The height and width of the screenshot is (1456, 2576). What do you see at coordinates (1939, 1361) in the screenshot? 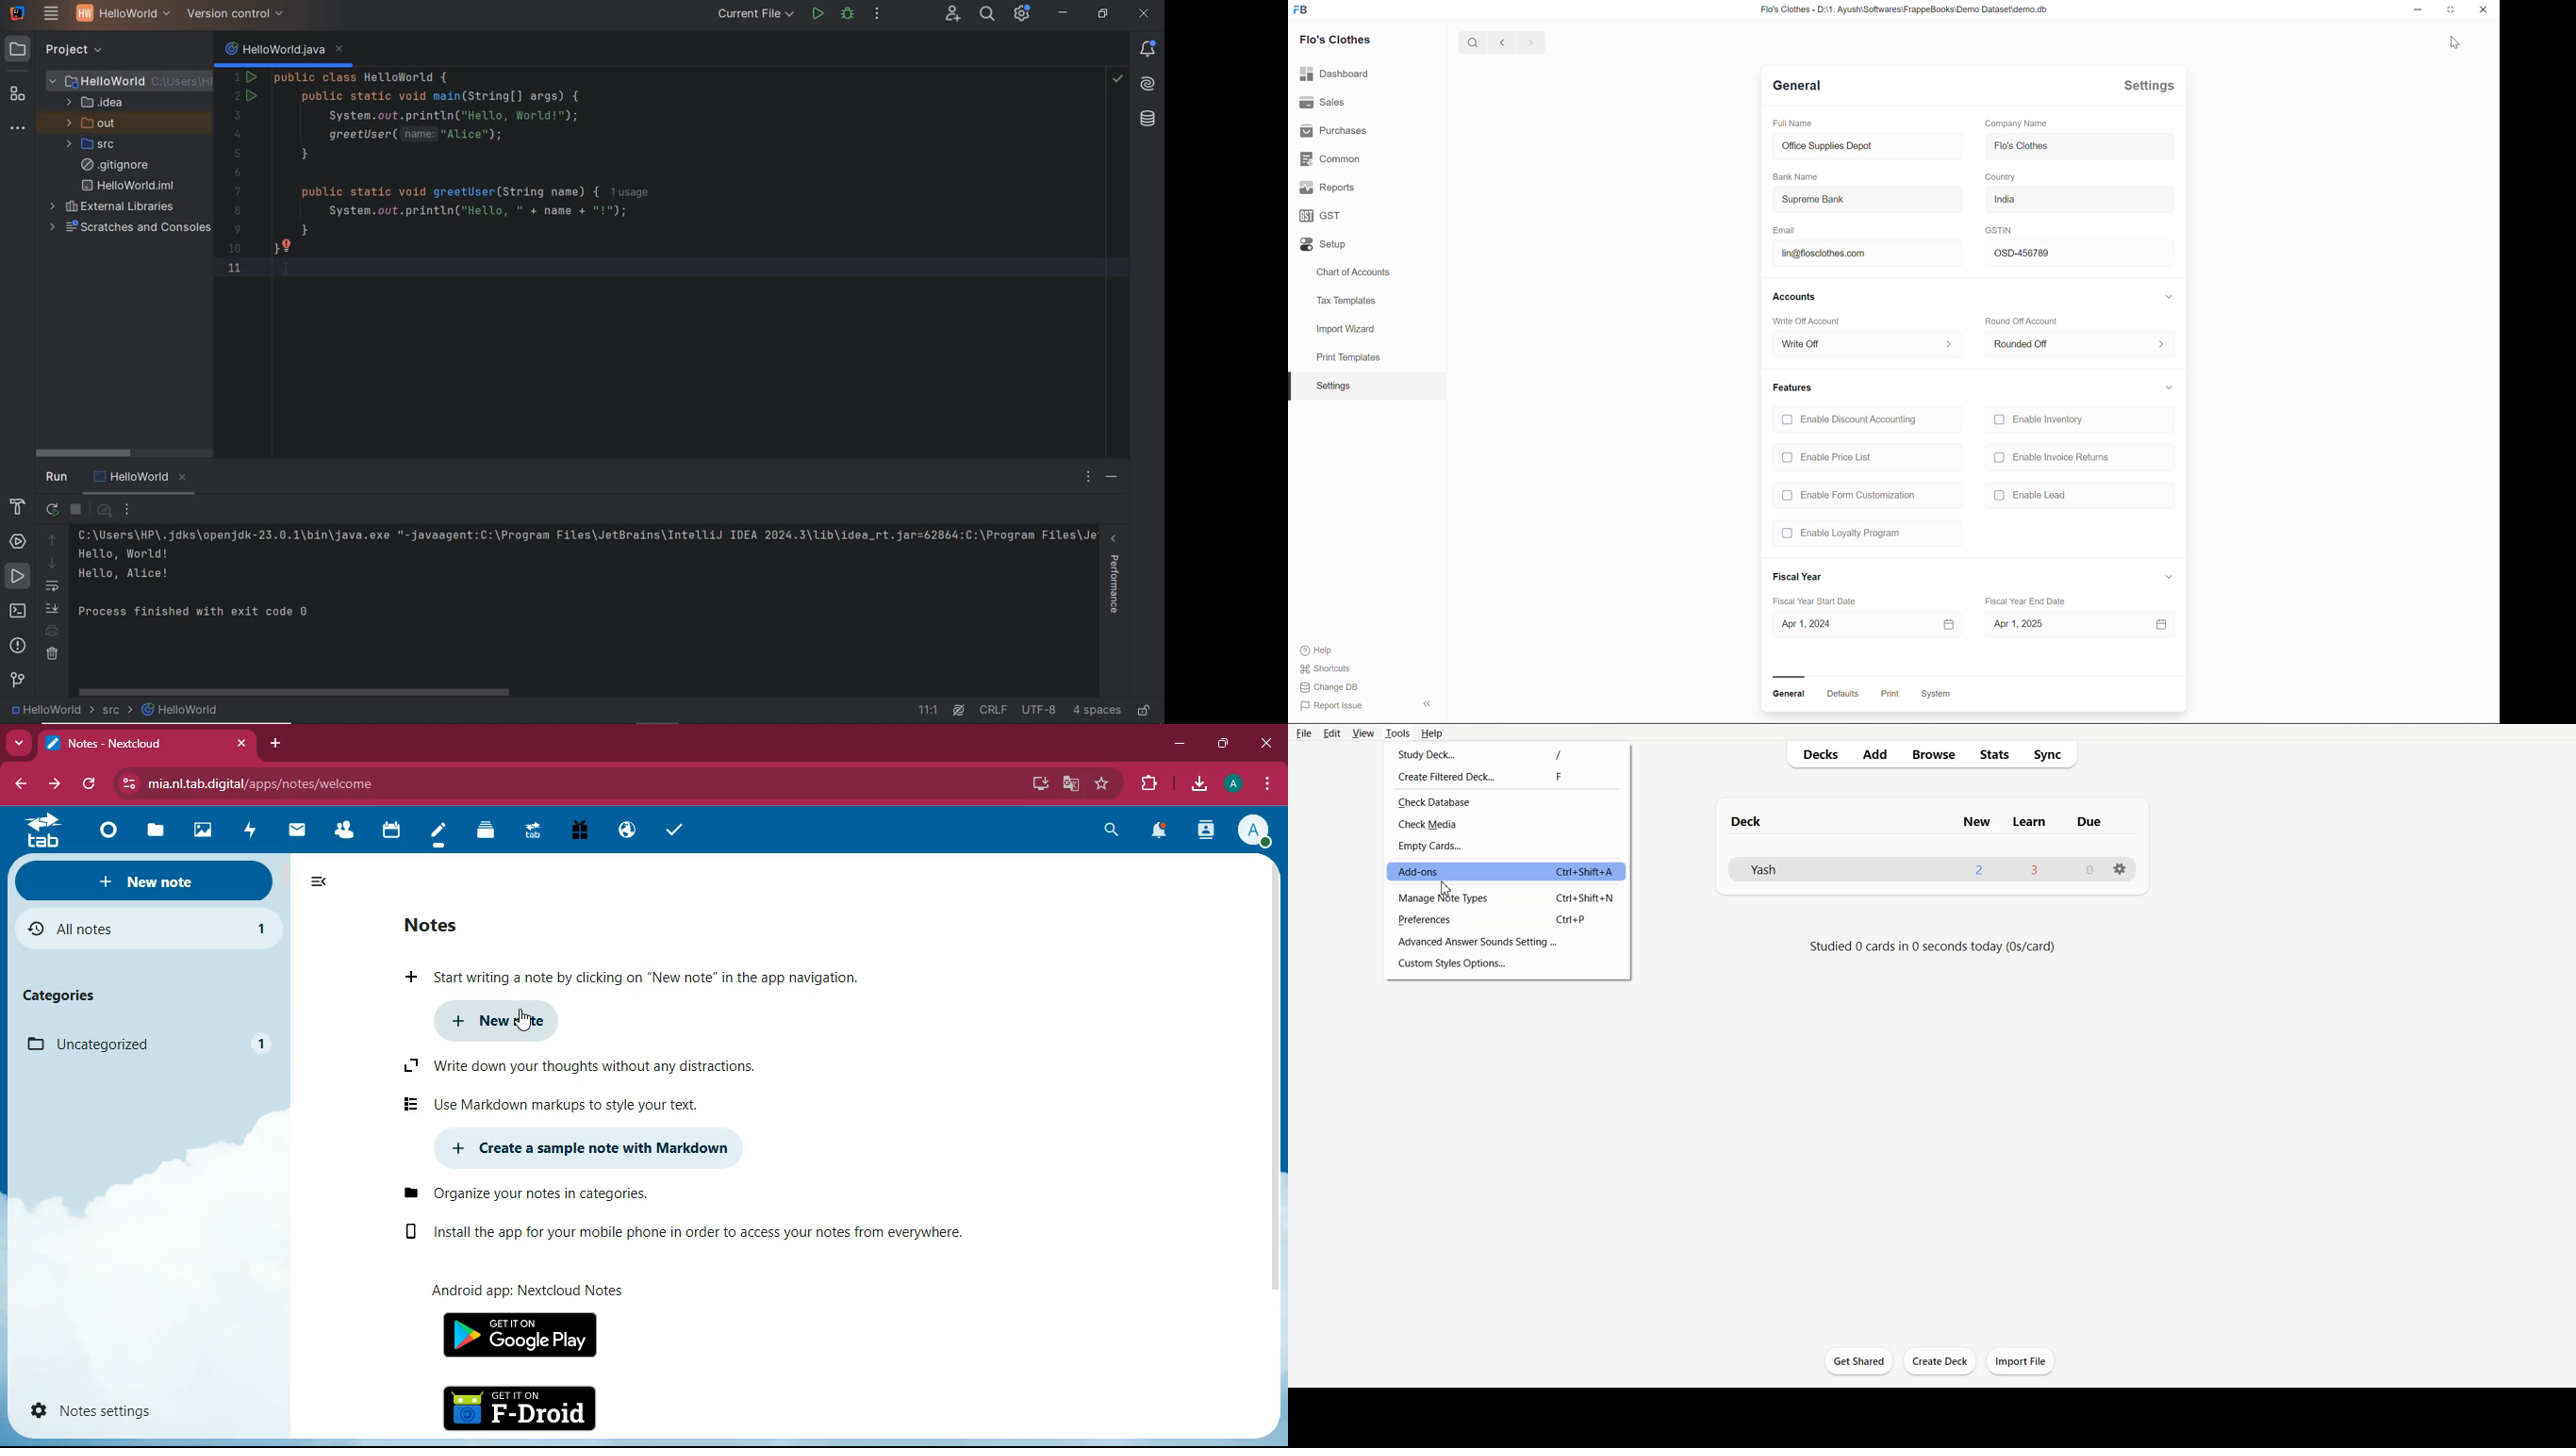
I see `Create Deck` at bounding box center [1939, 1361].